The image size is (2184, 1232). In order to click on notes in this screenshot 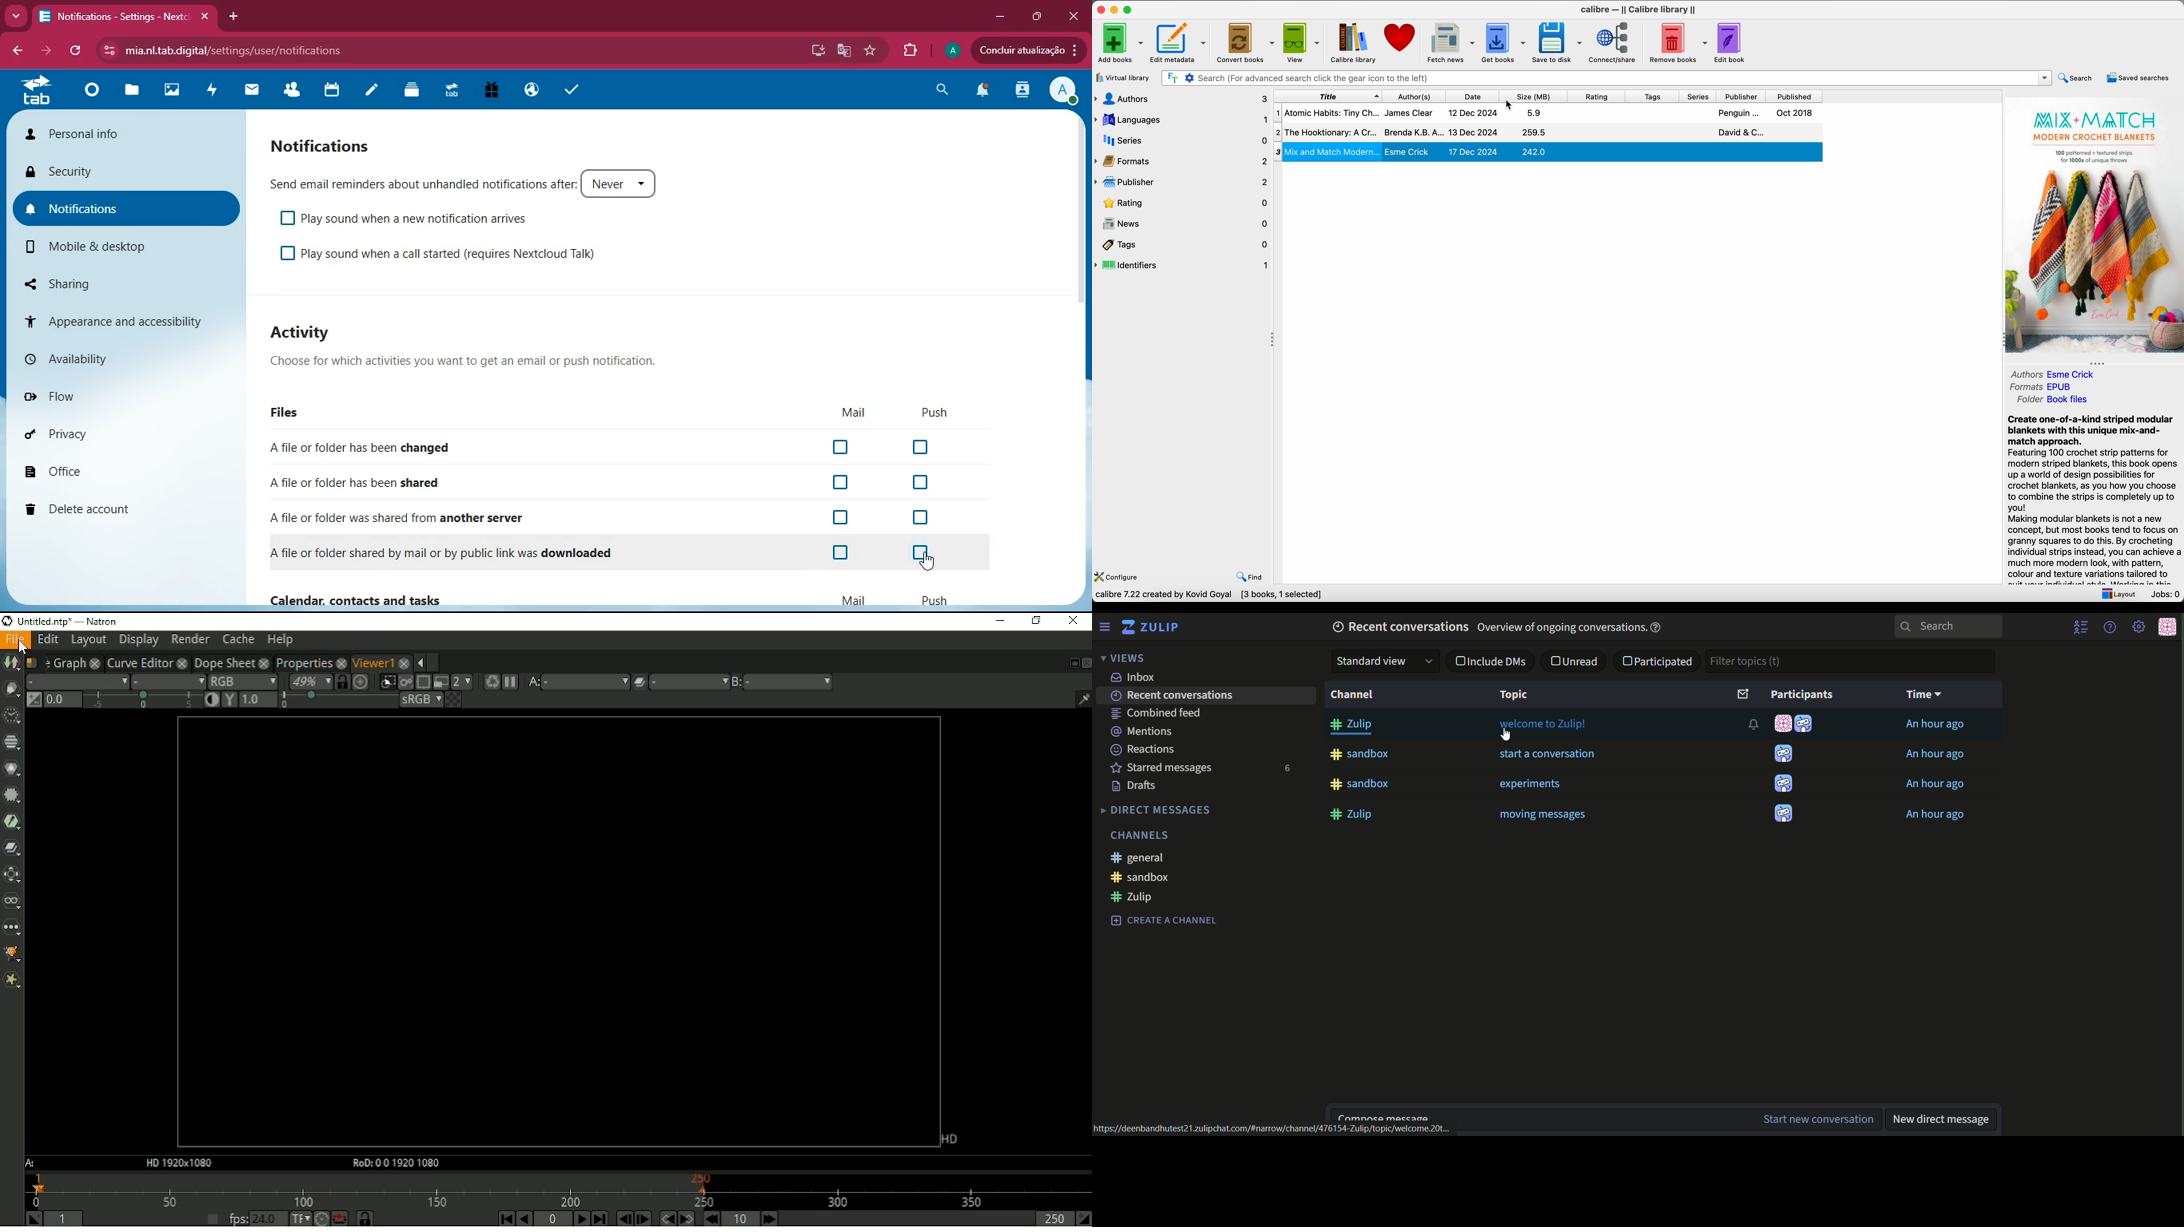, I will do `click(372, 93)`.